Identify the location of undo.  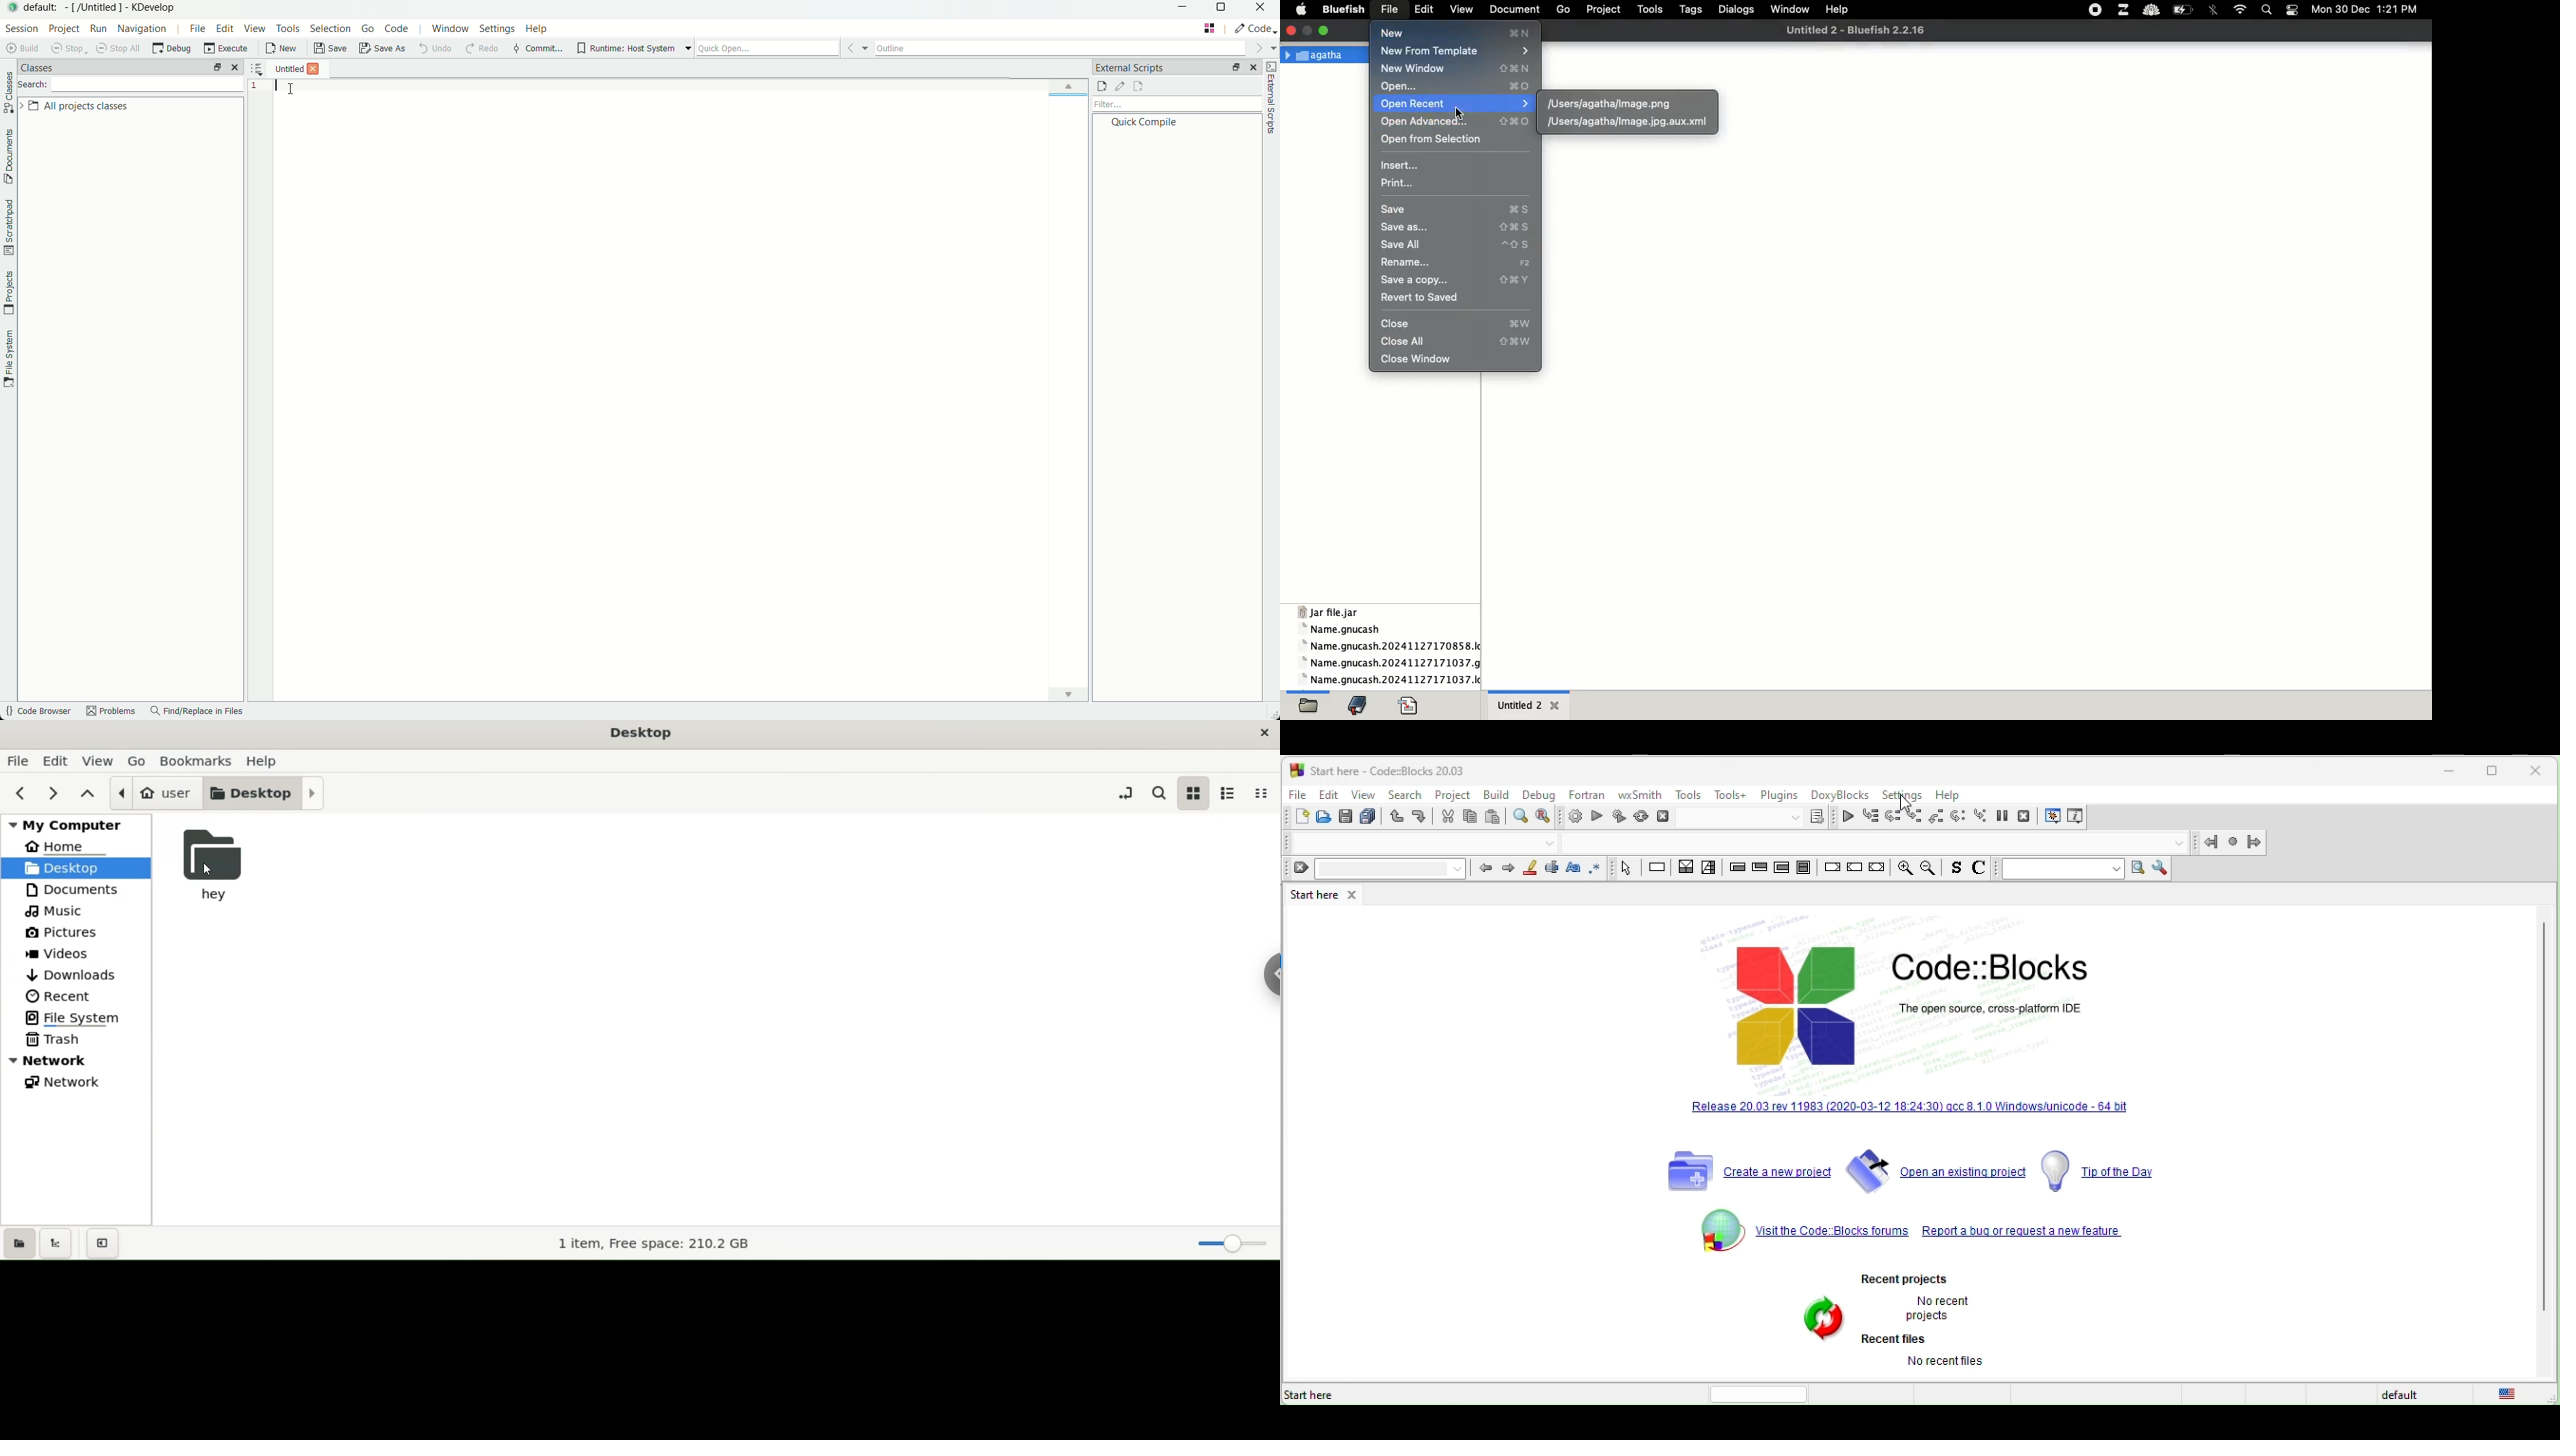
(1398, 817).